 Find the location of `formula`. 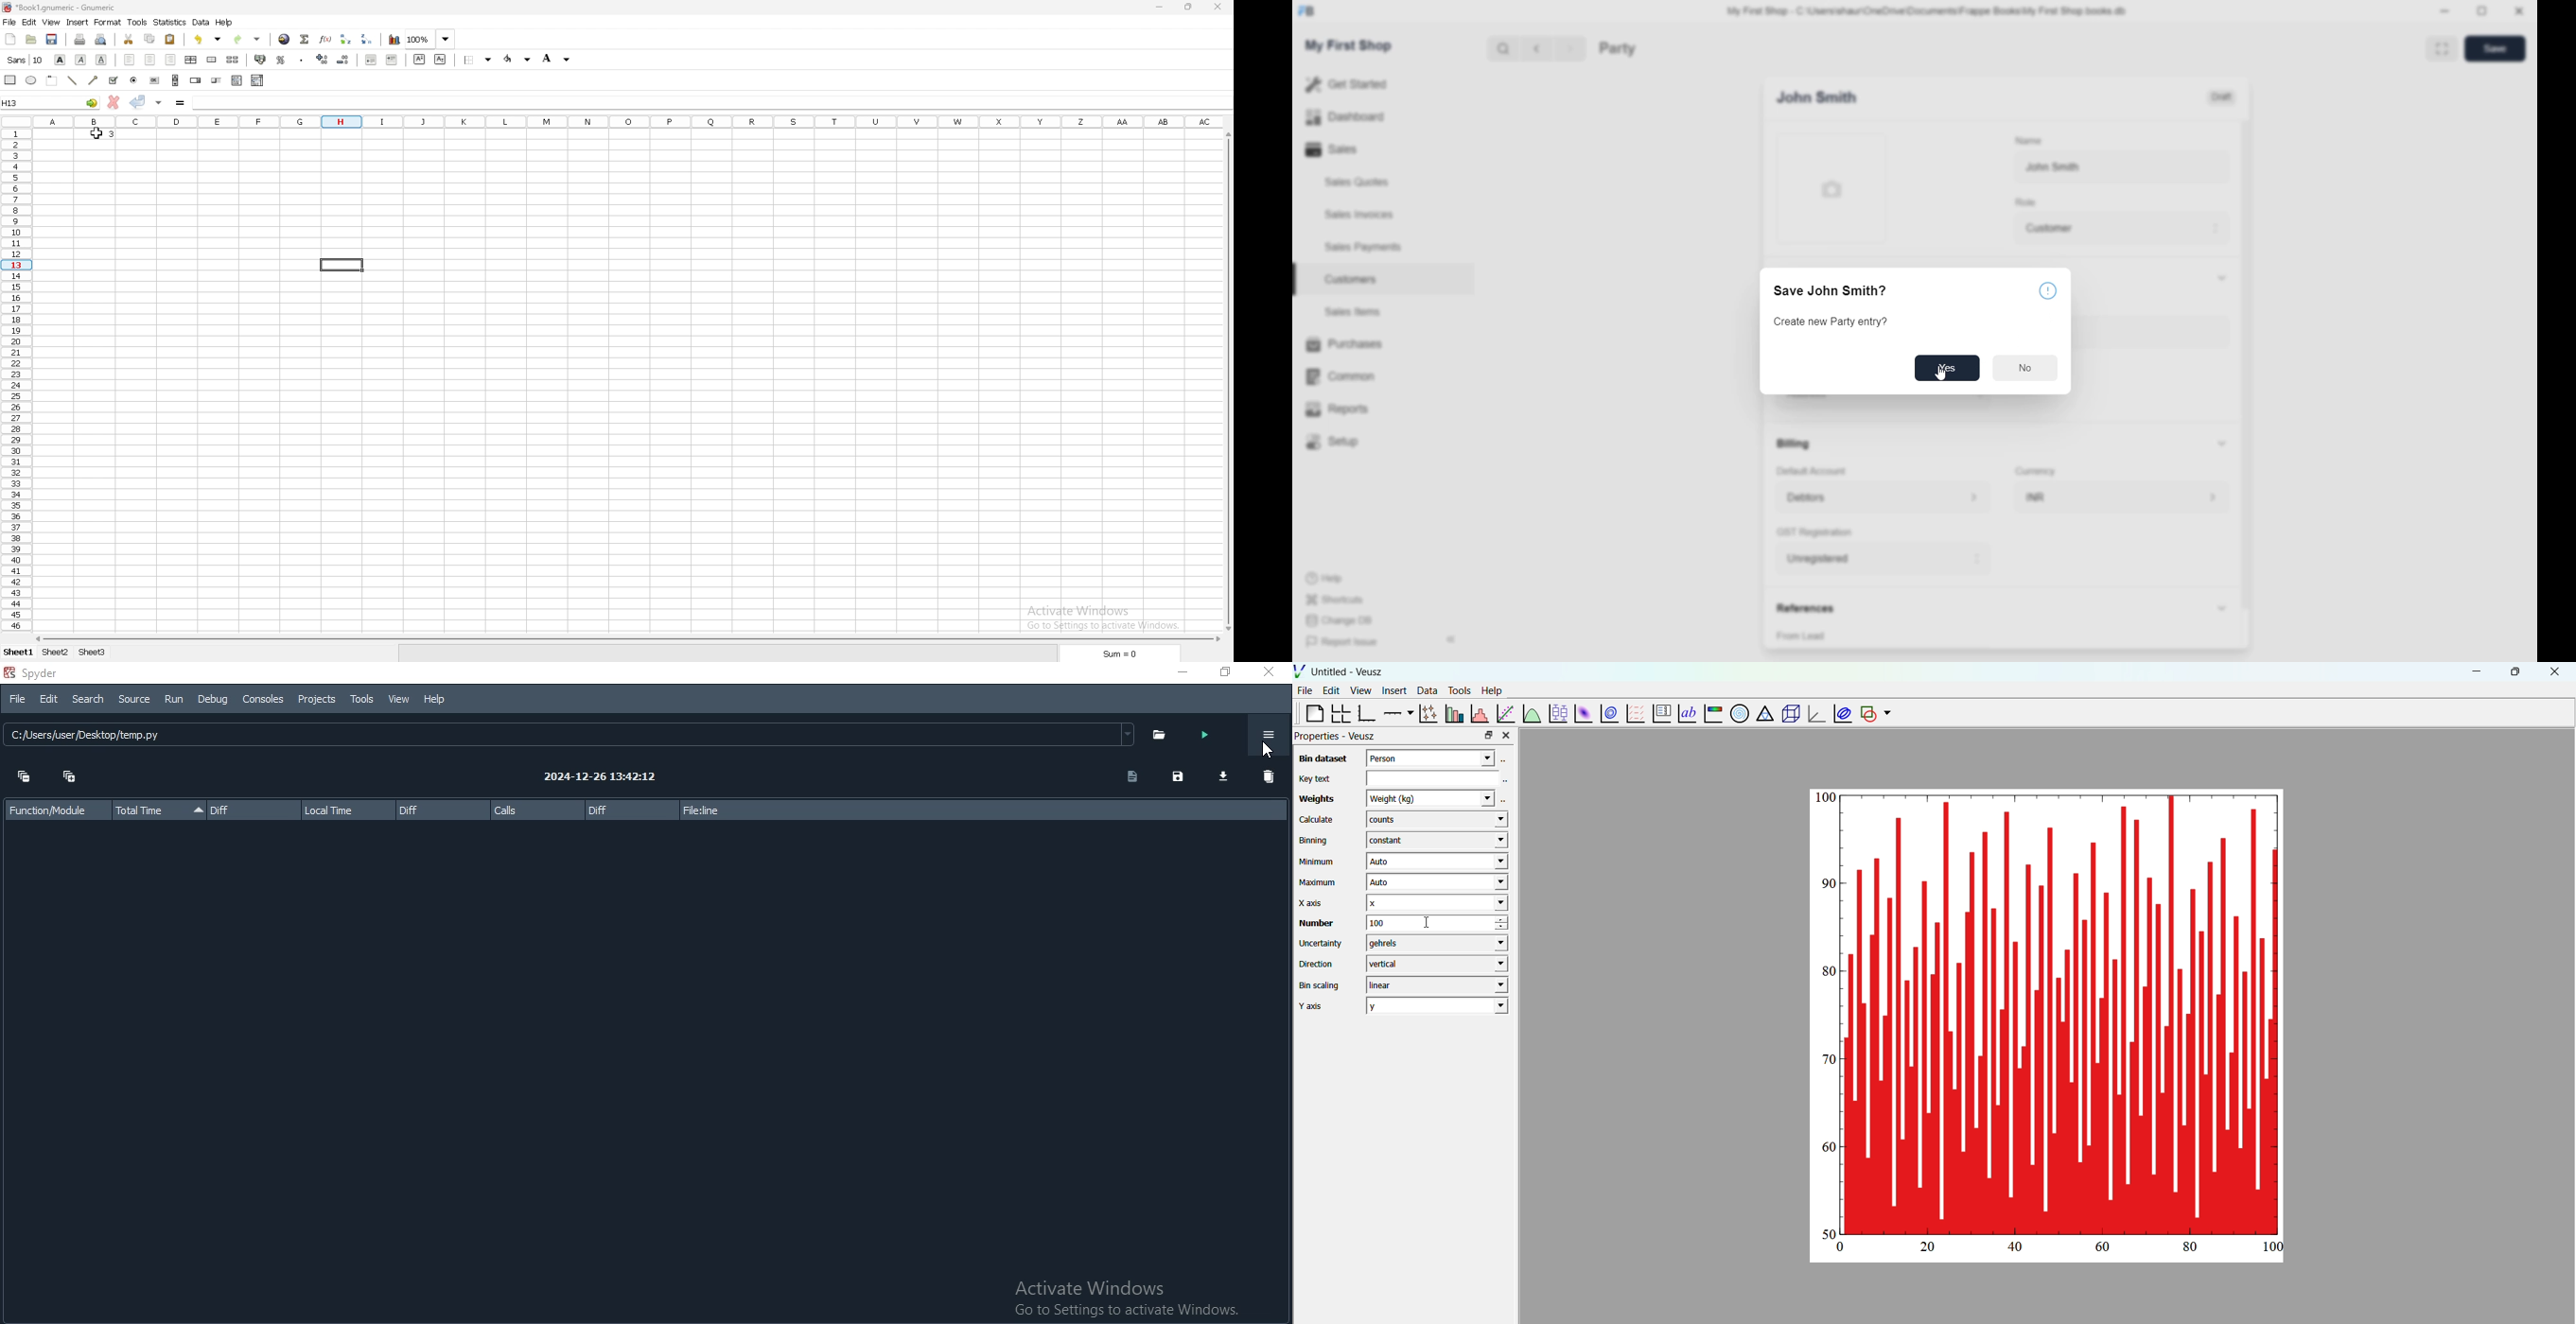

formula is located at coordinates (181, 102).